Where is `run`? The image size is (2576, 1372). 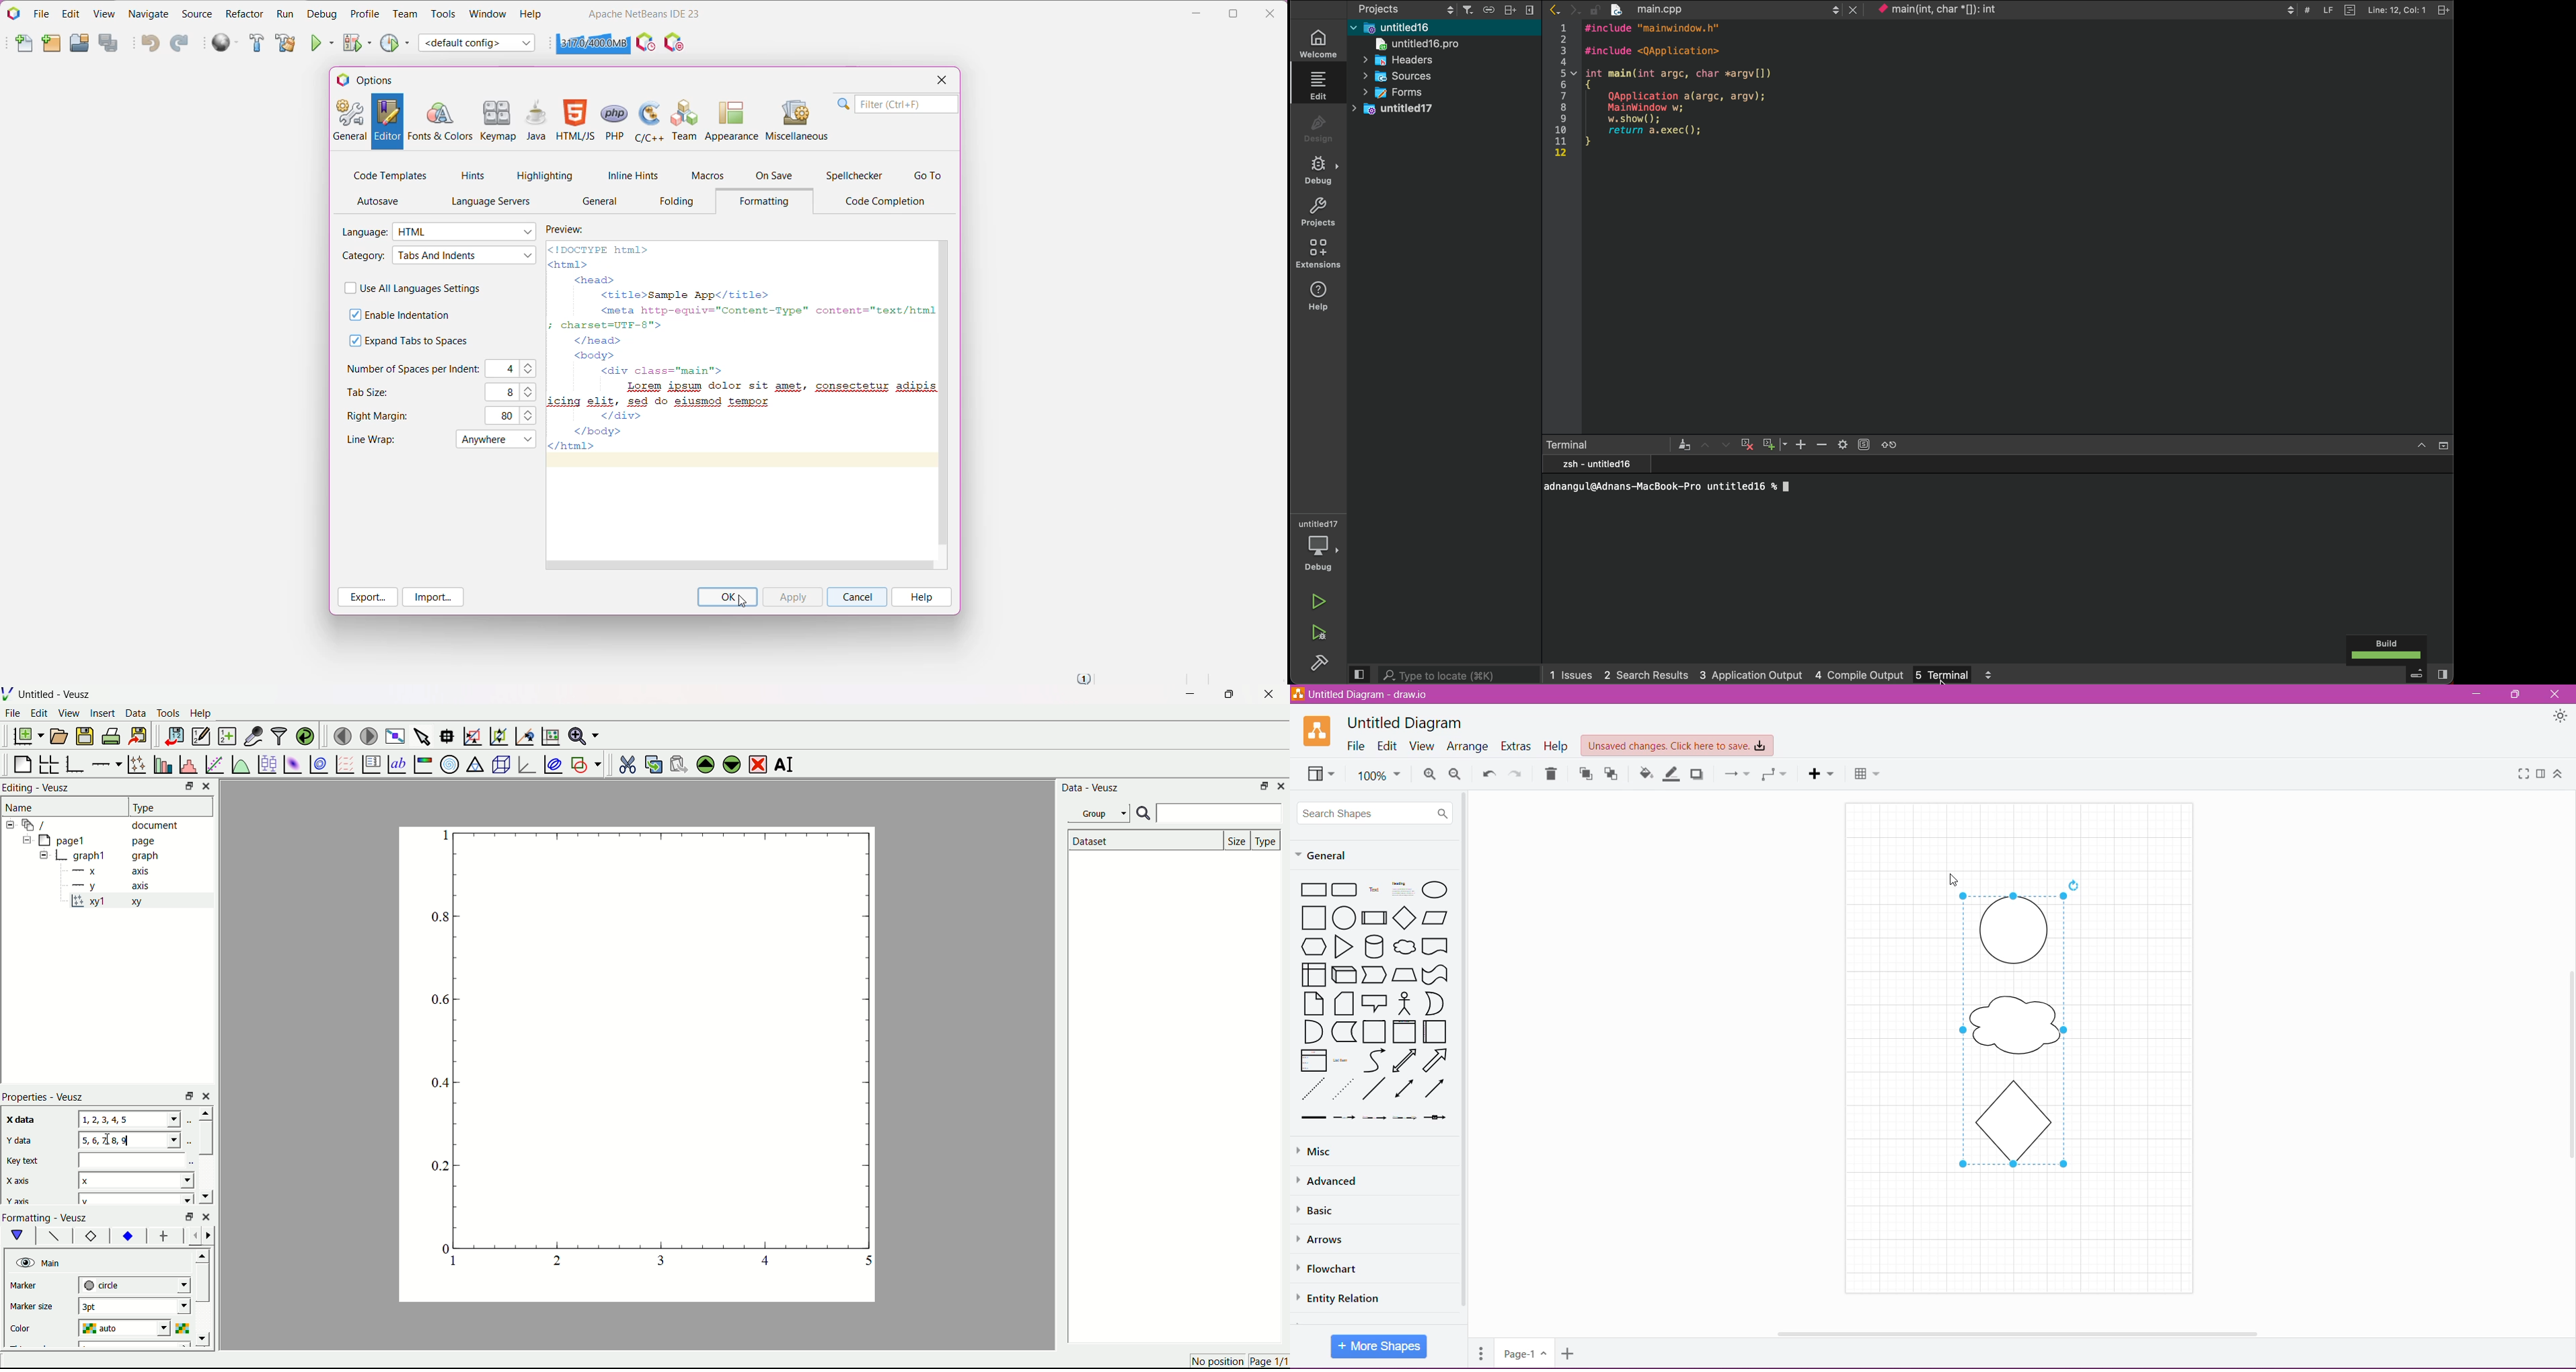
run is located at coordinates (1318, 600).